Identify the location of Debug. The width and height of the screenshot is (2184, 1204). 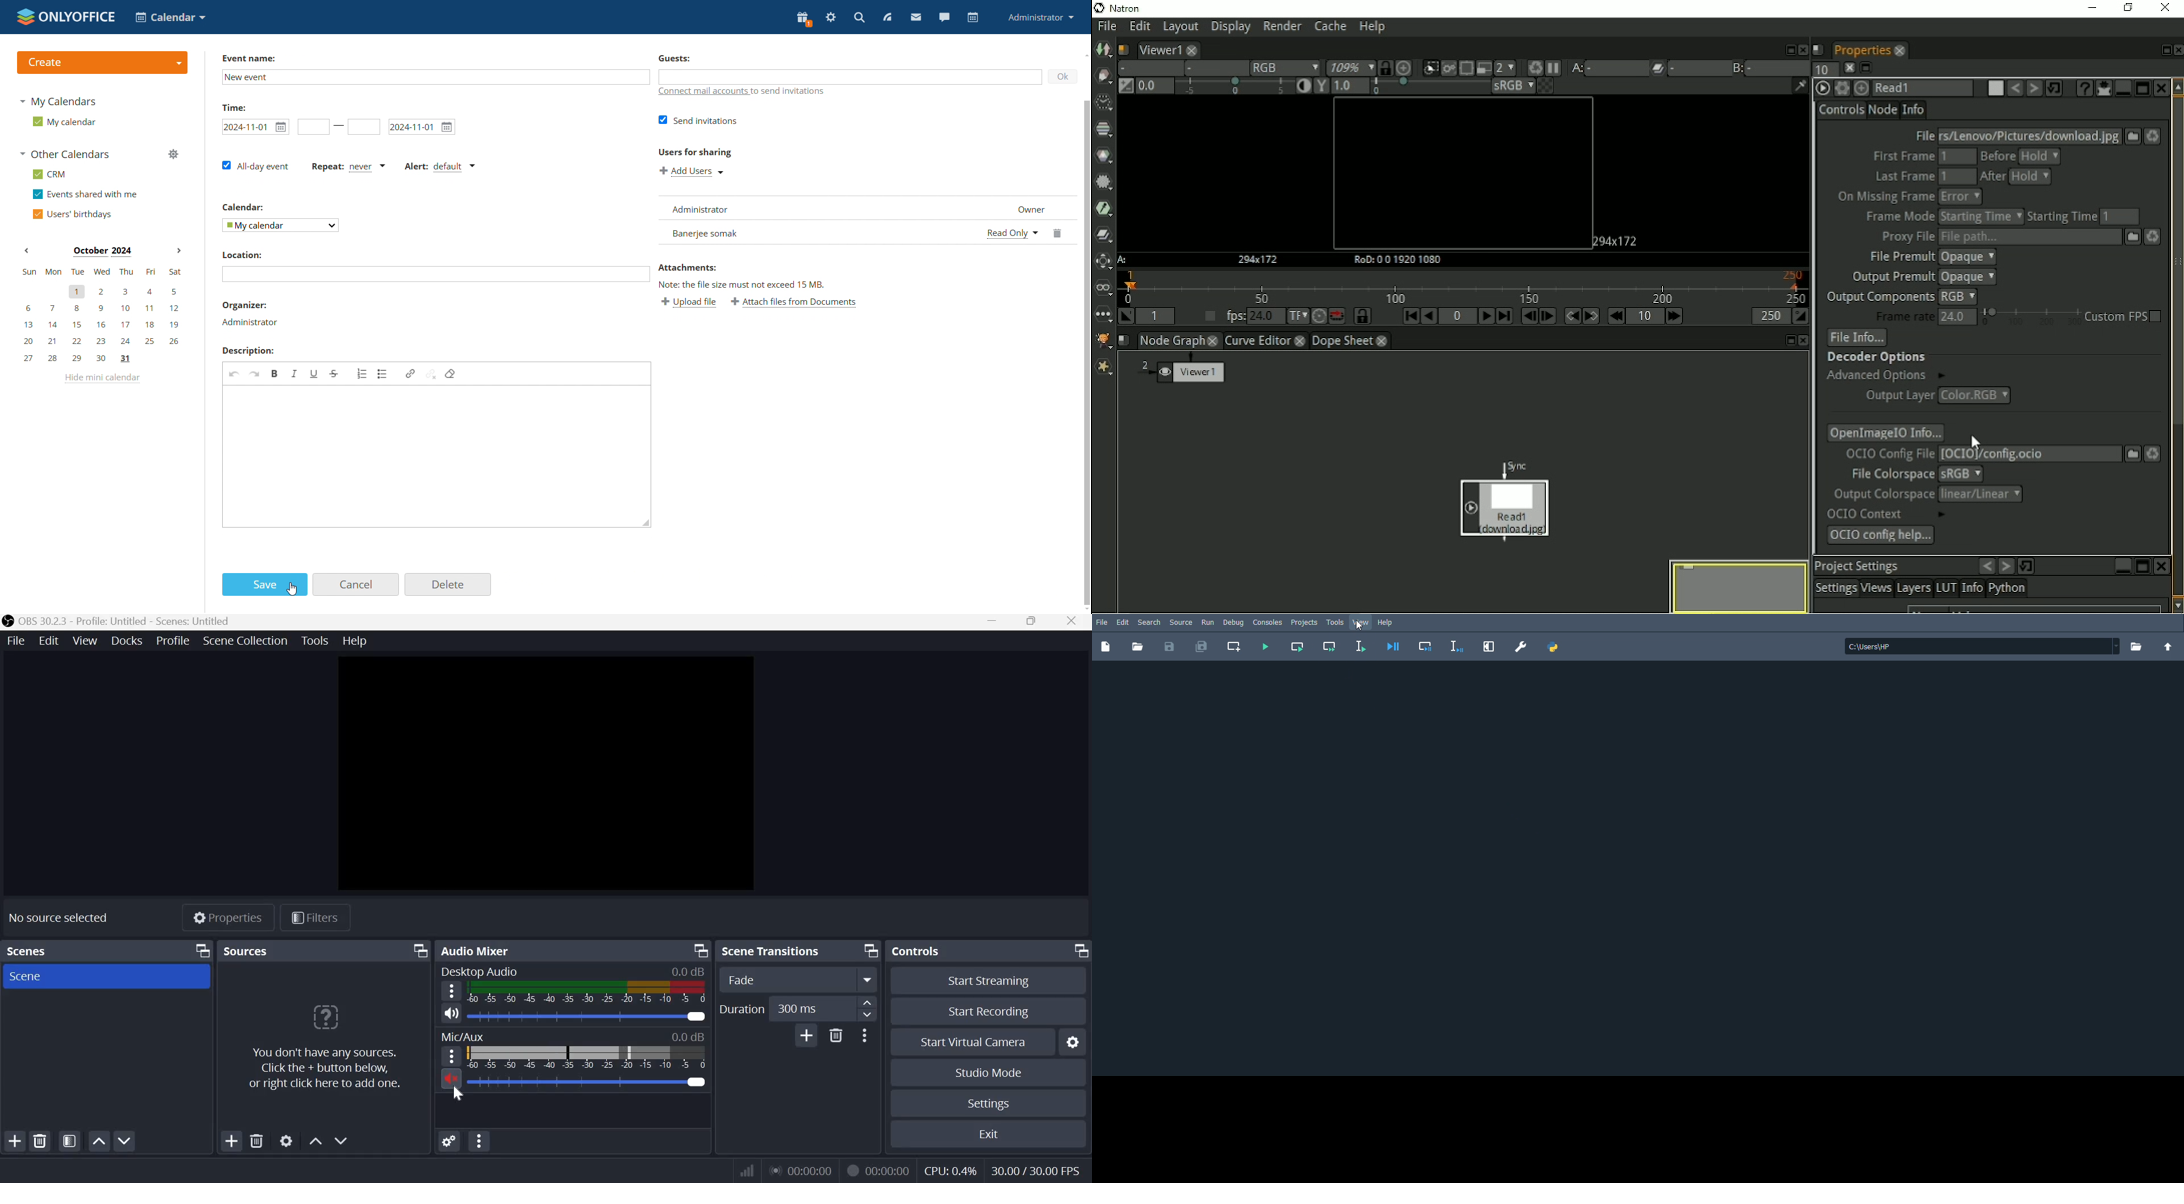
(1234, 624).